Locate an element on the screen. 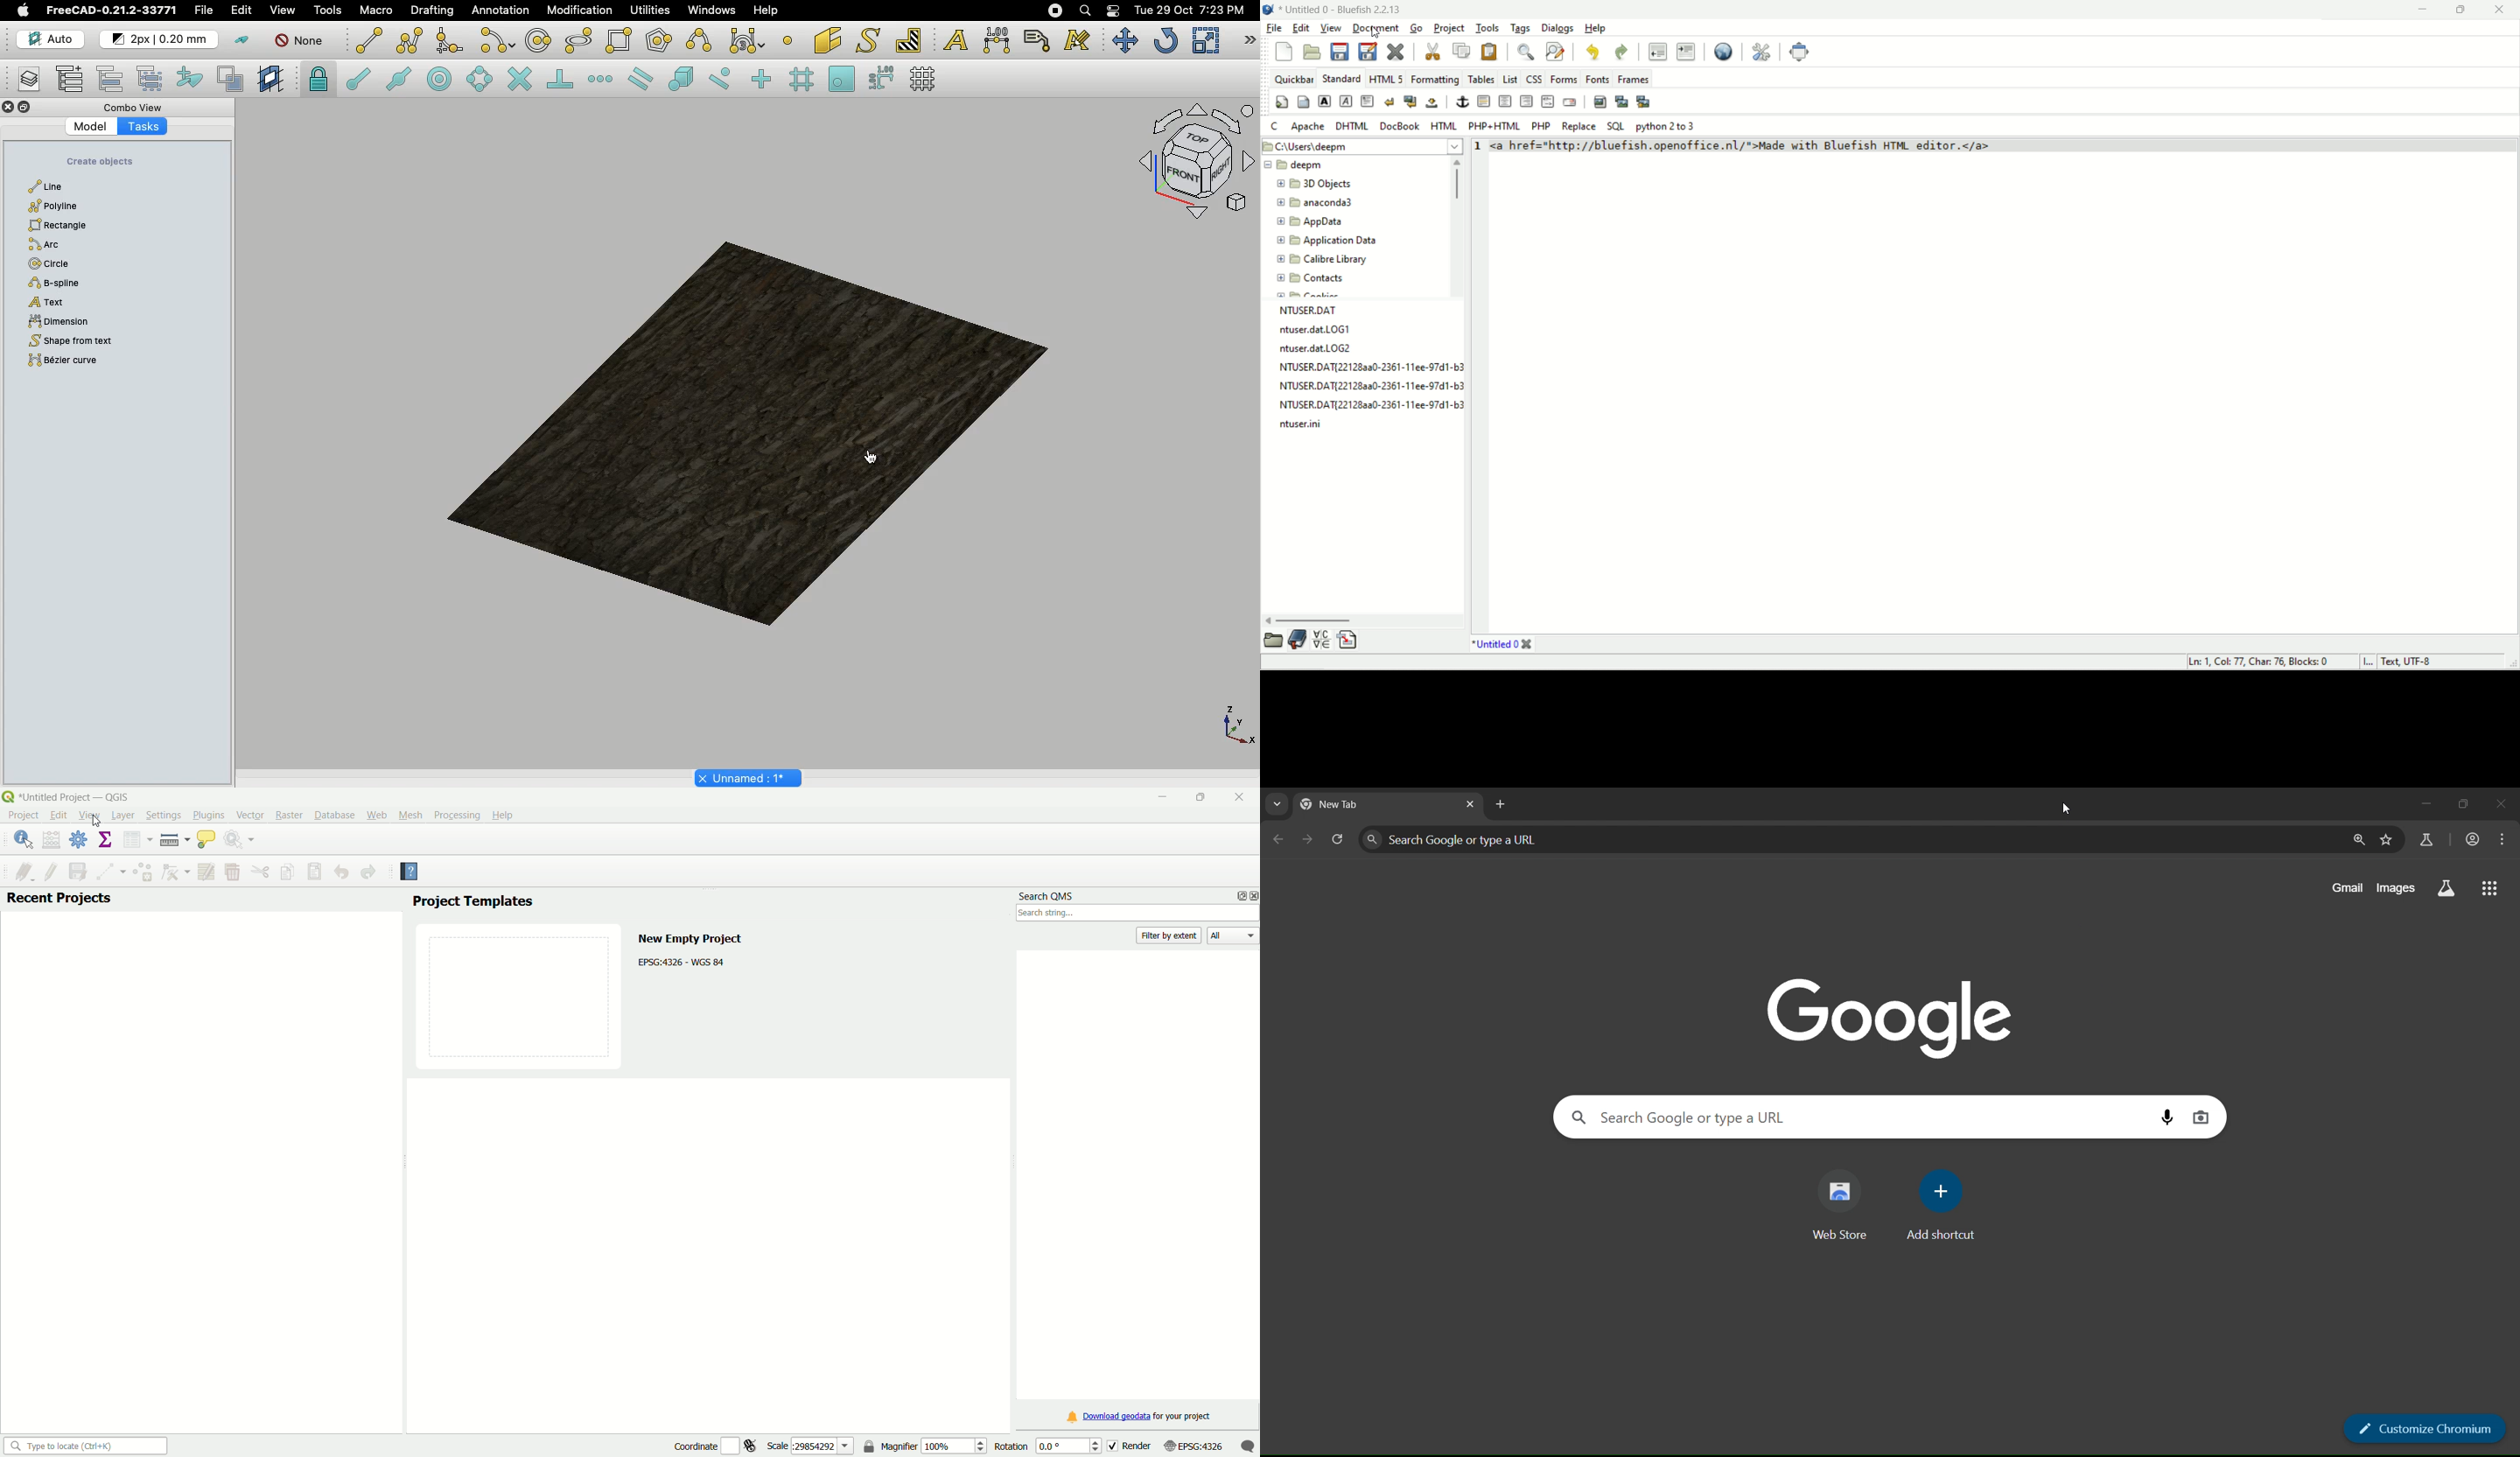 The width and height of the screenshot is (2520, 1484). show statistical summary is located at coordinates (106, 840).